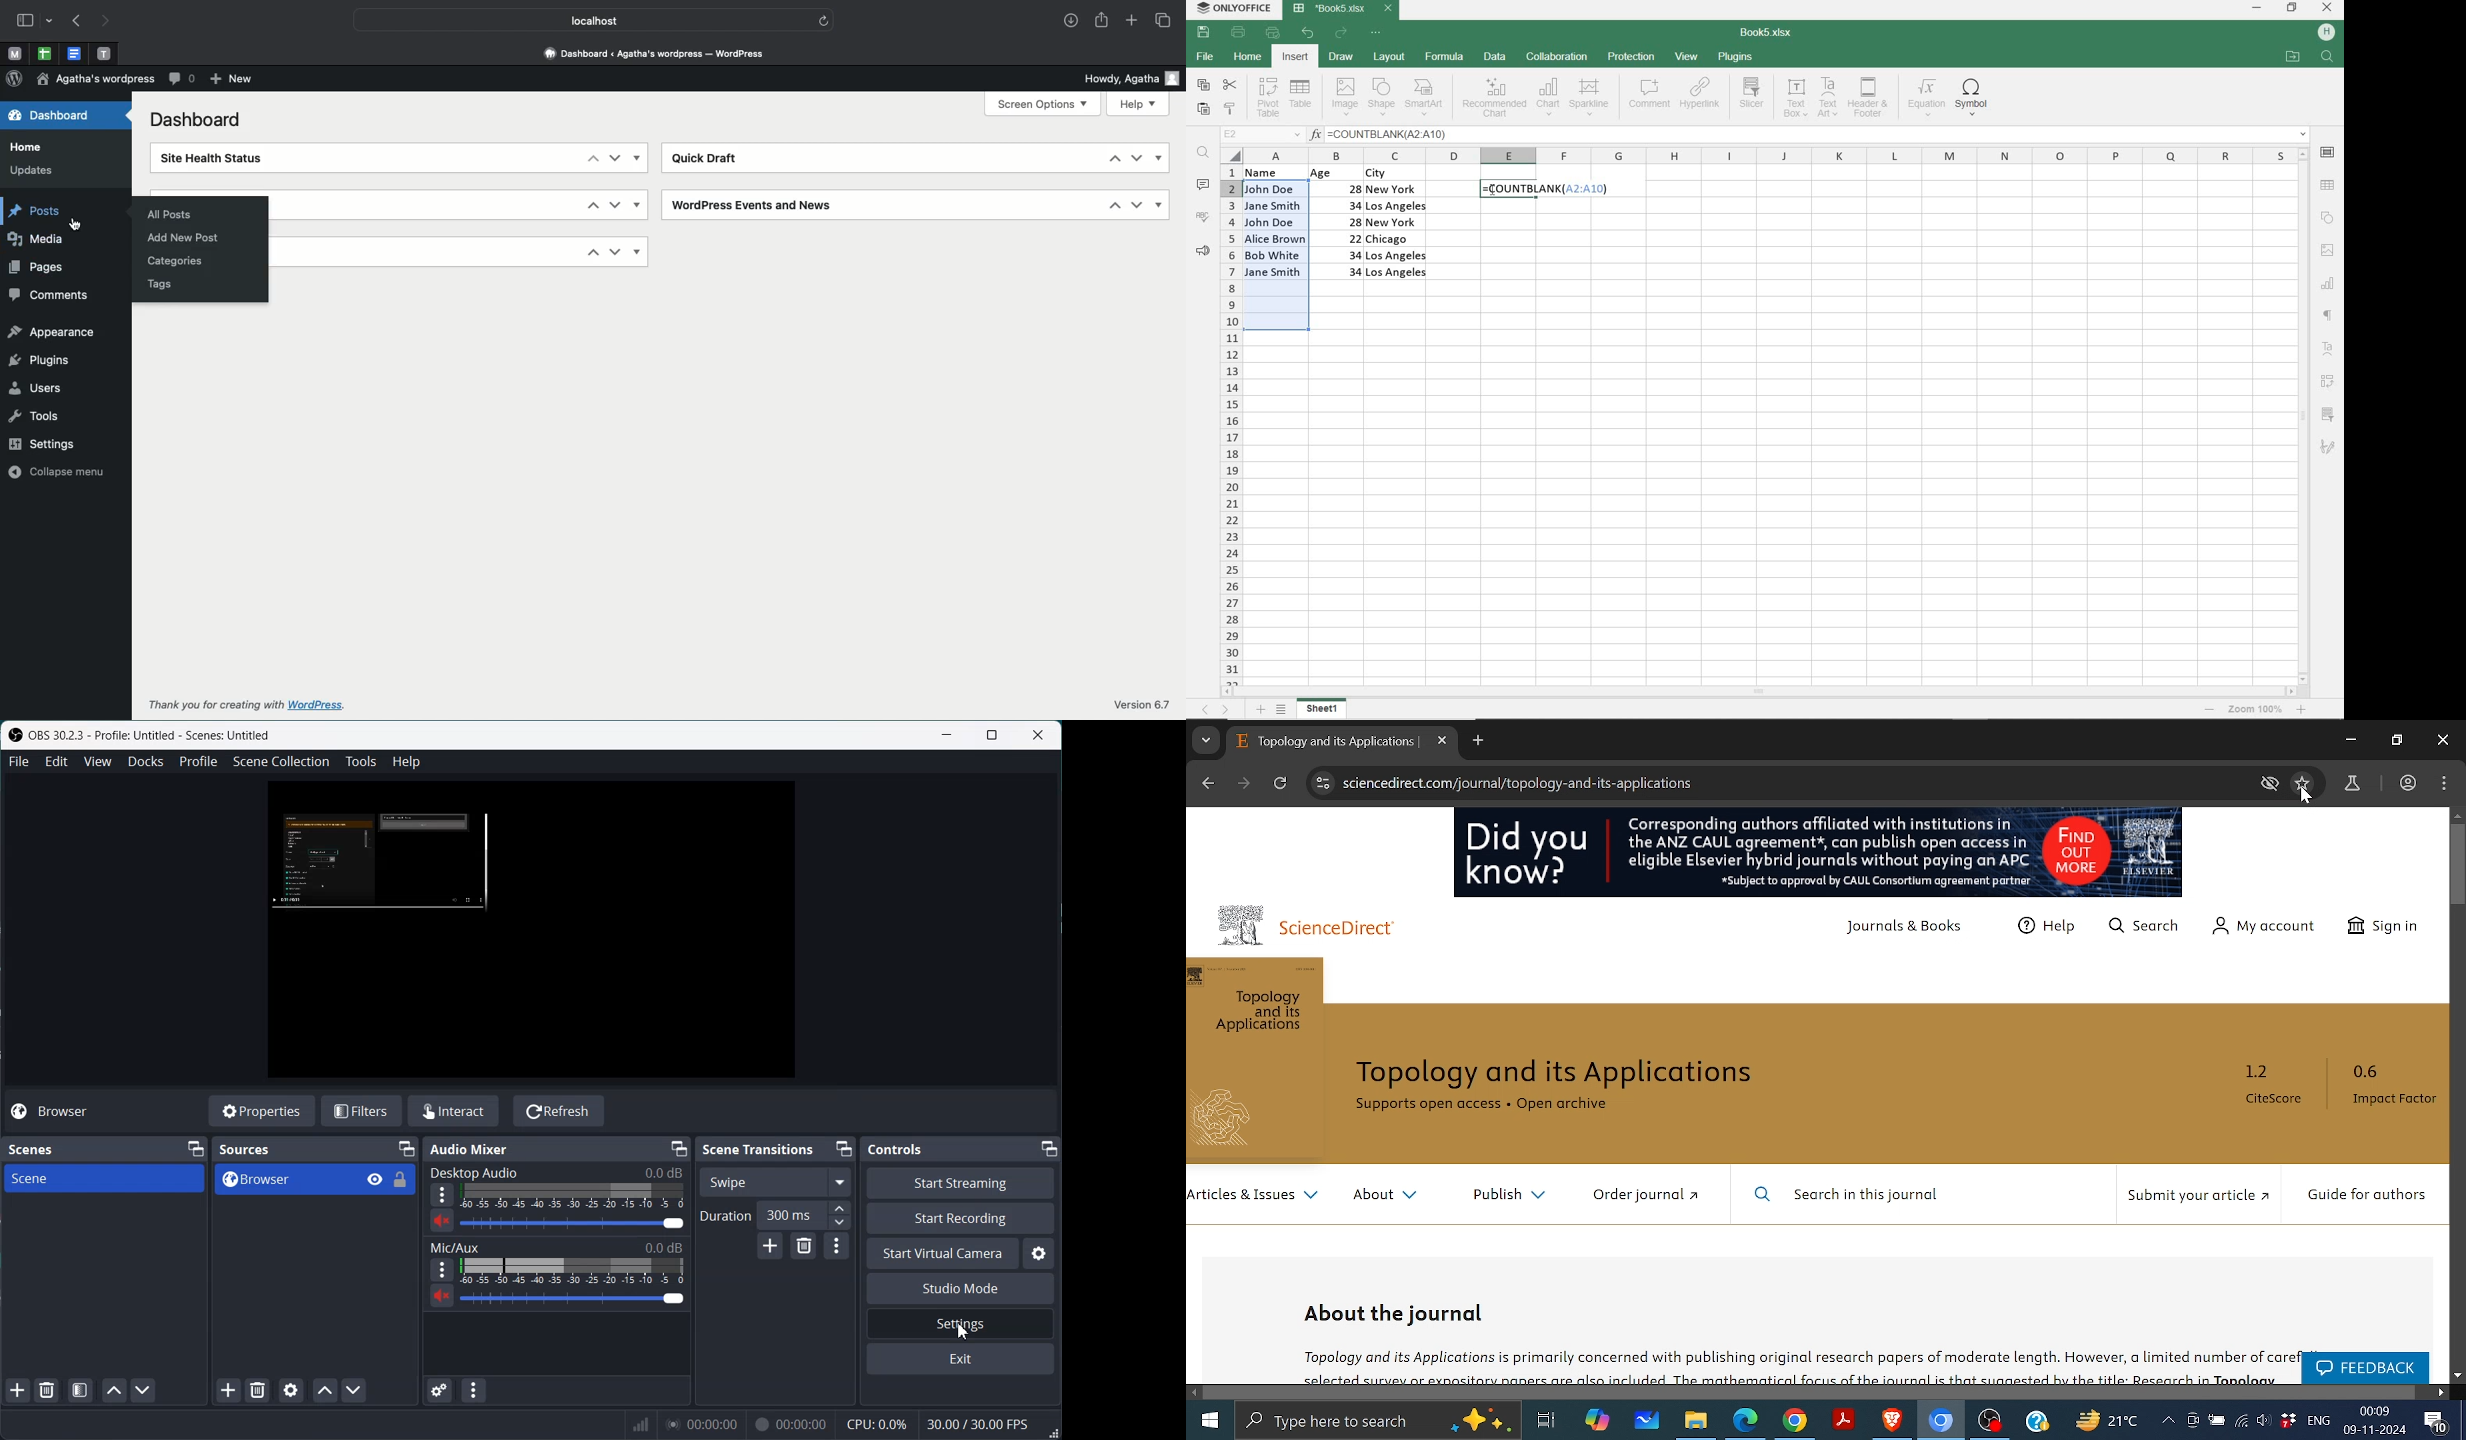  What do you see at coordinates (725, 1216) in the screenshot?
I see `Duration` at bounding box center [725, 1216].